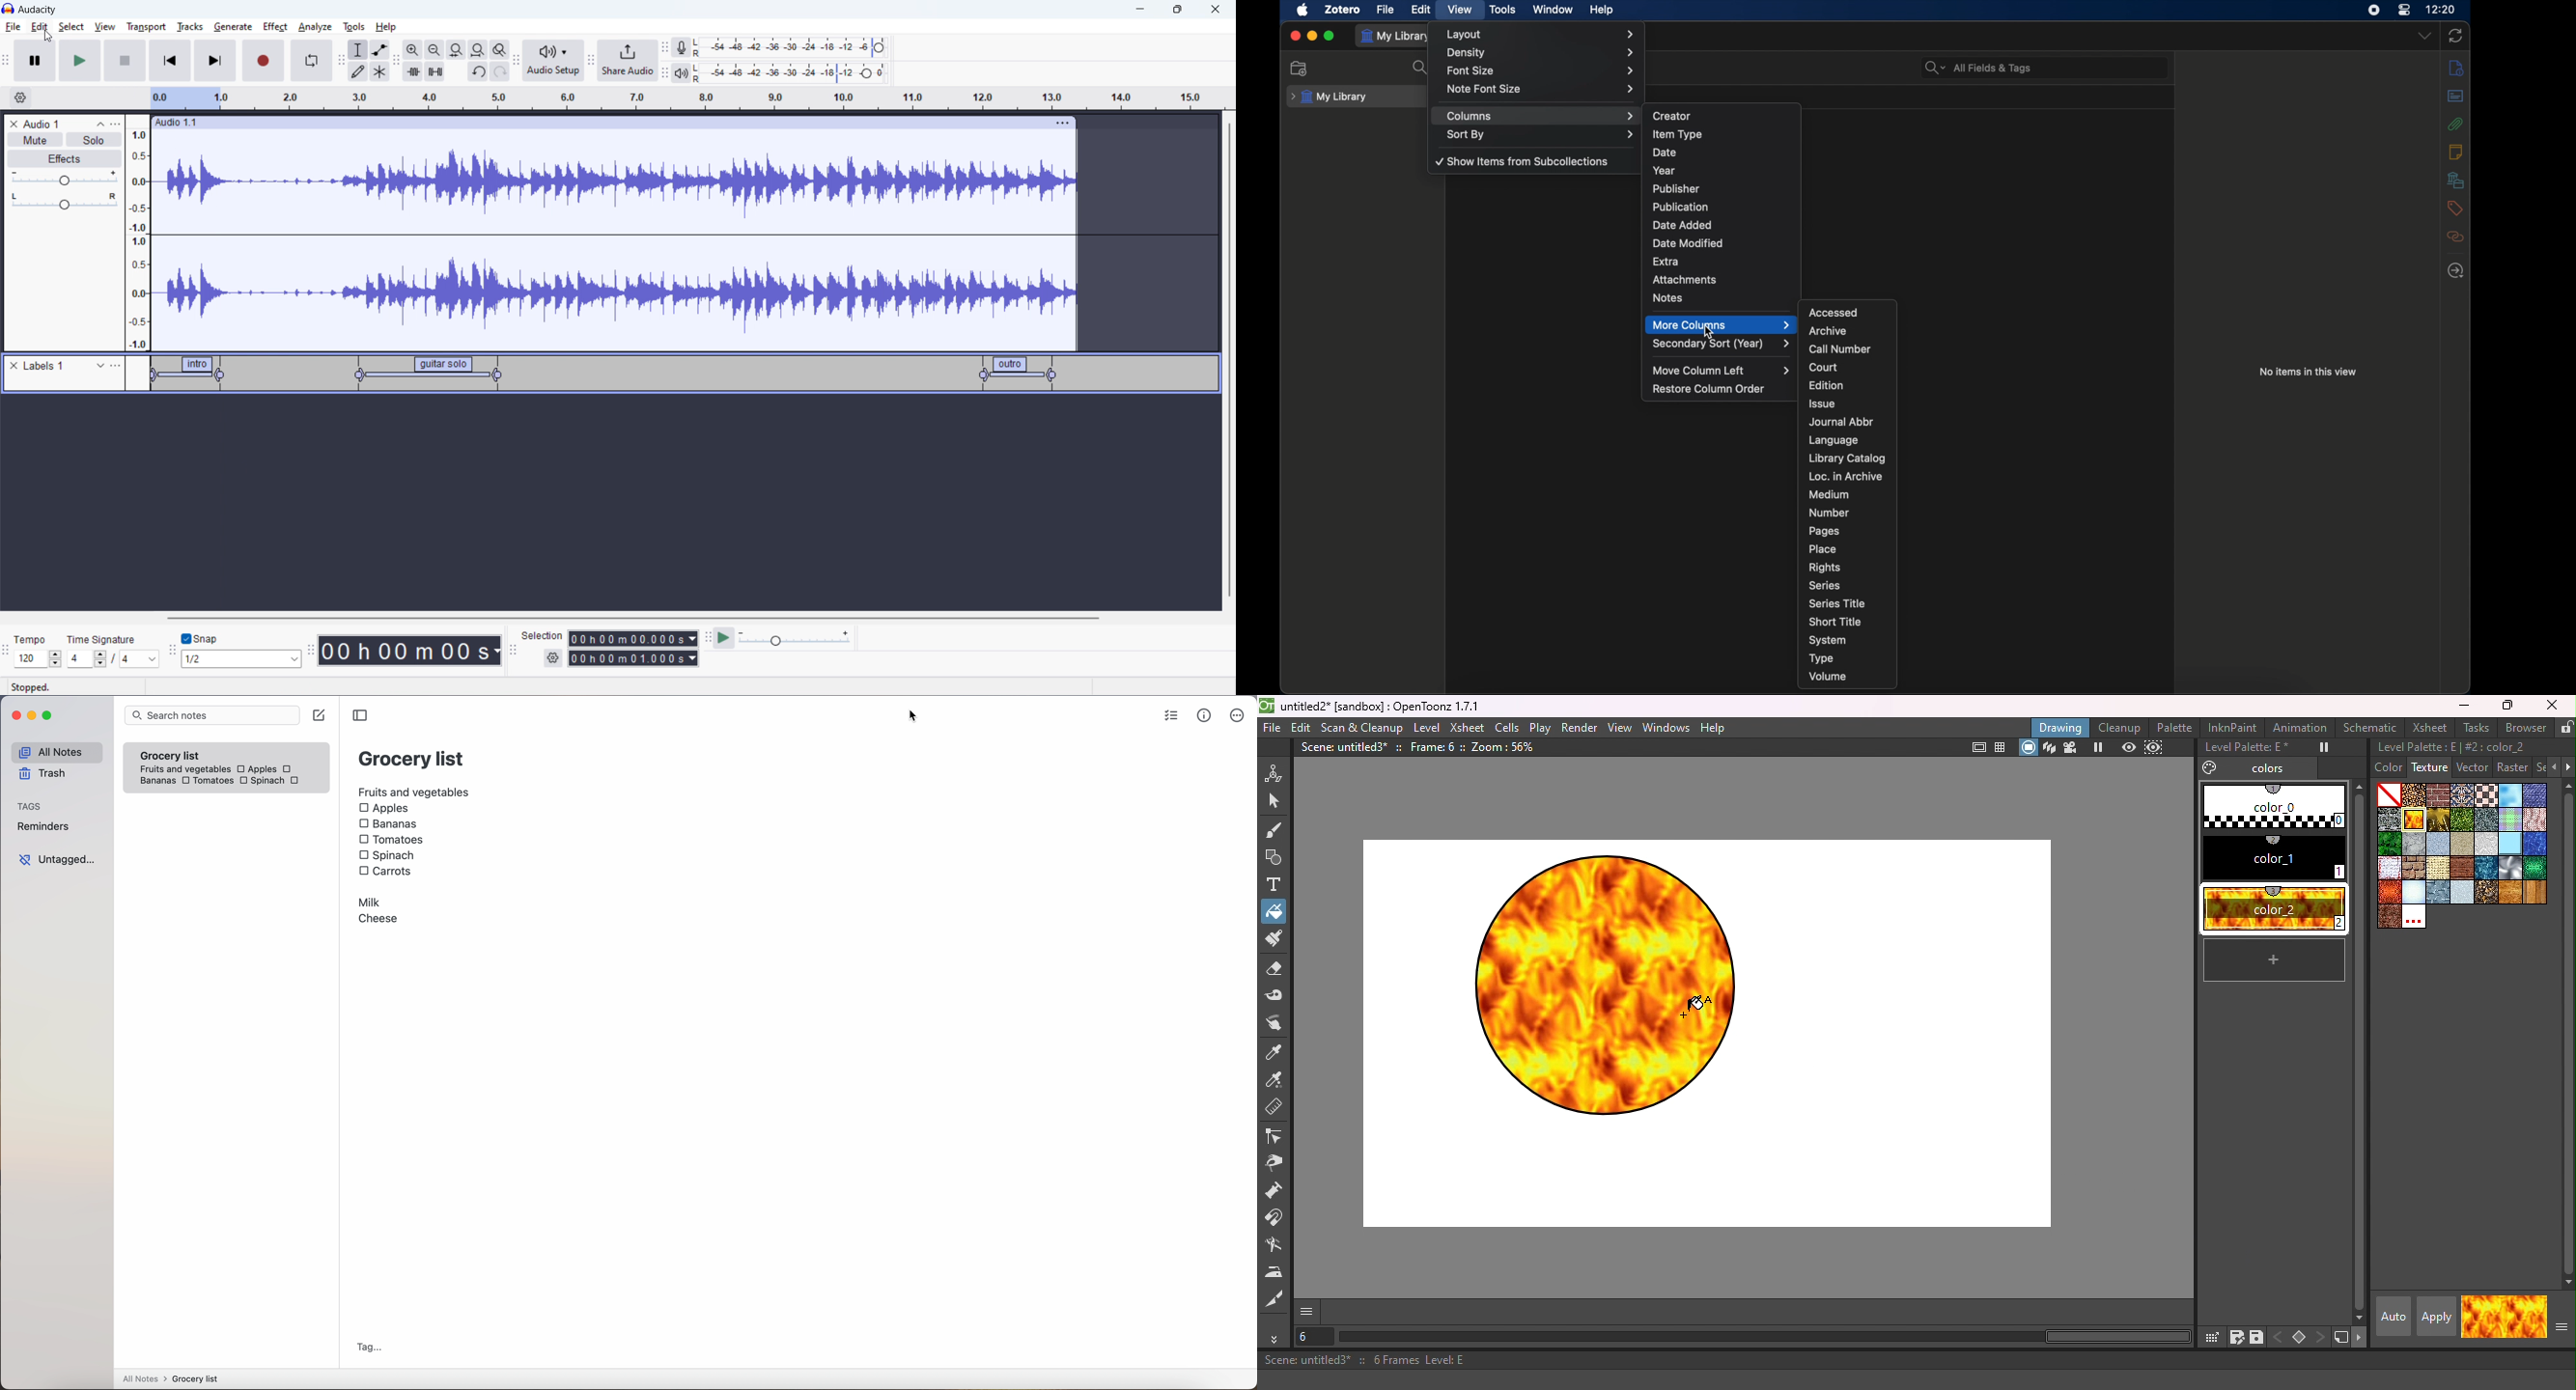 Image resolution: width=2576 pixels, height=1400 pixels. What do you see at coordinates (1294, 36) in the screenshot?
I see `close` at bounding box center [1294, 36].